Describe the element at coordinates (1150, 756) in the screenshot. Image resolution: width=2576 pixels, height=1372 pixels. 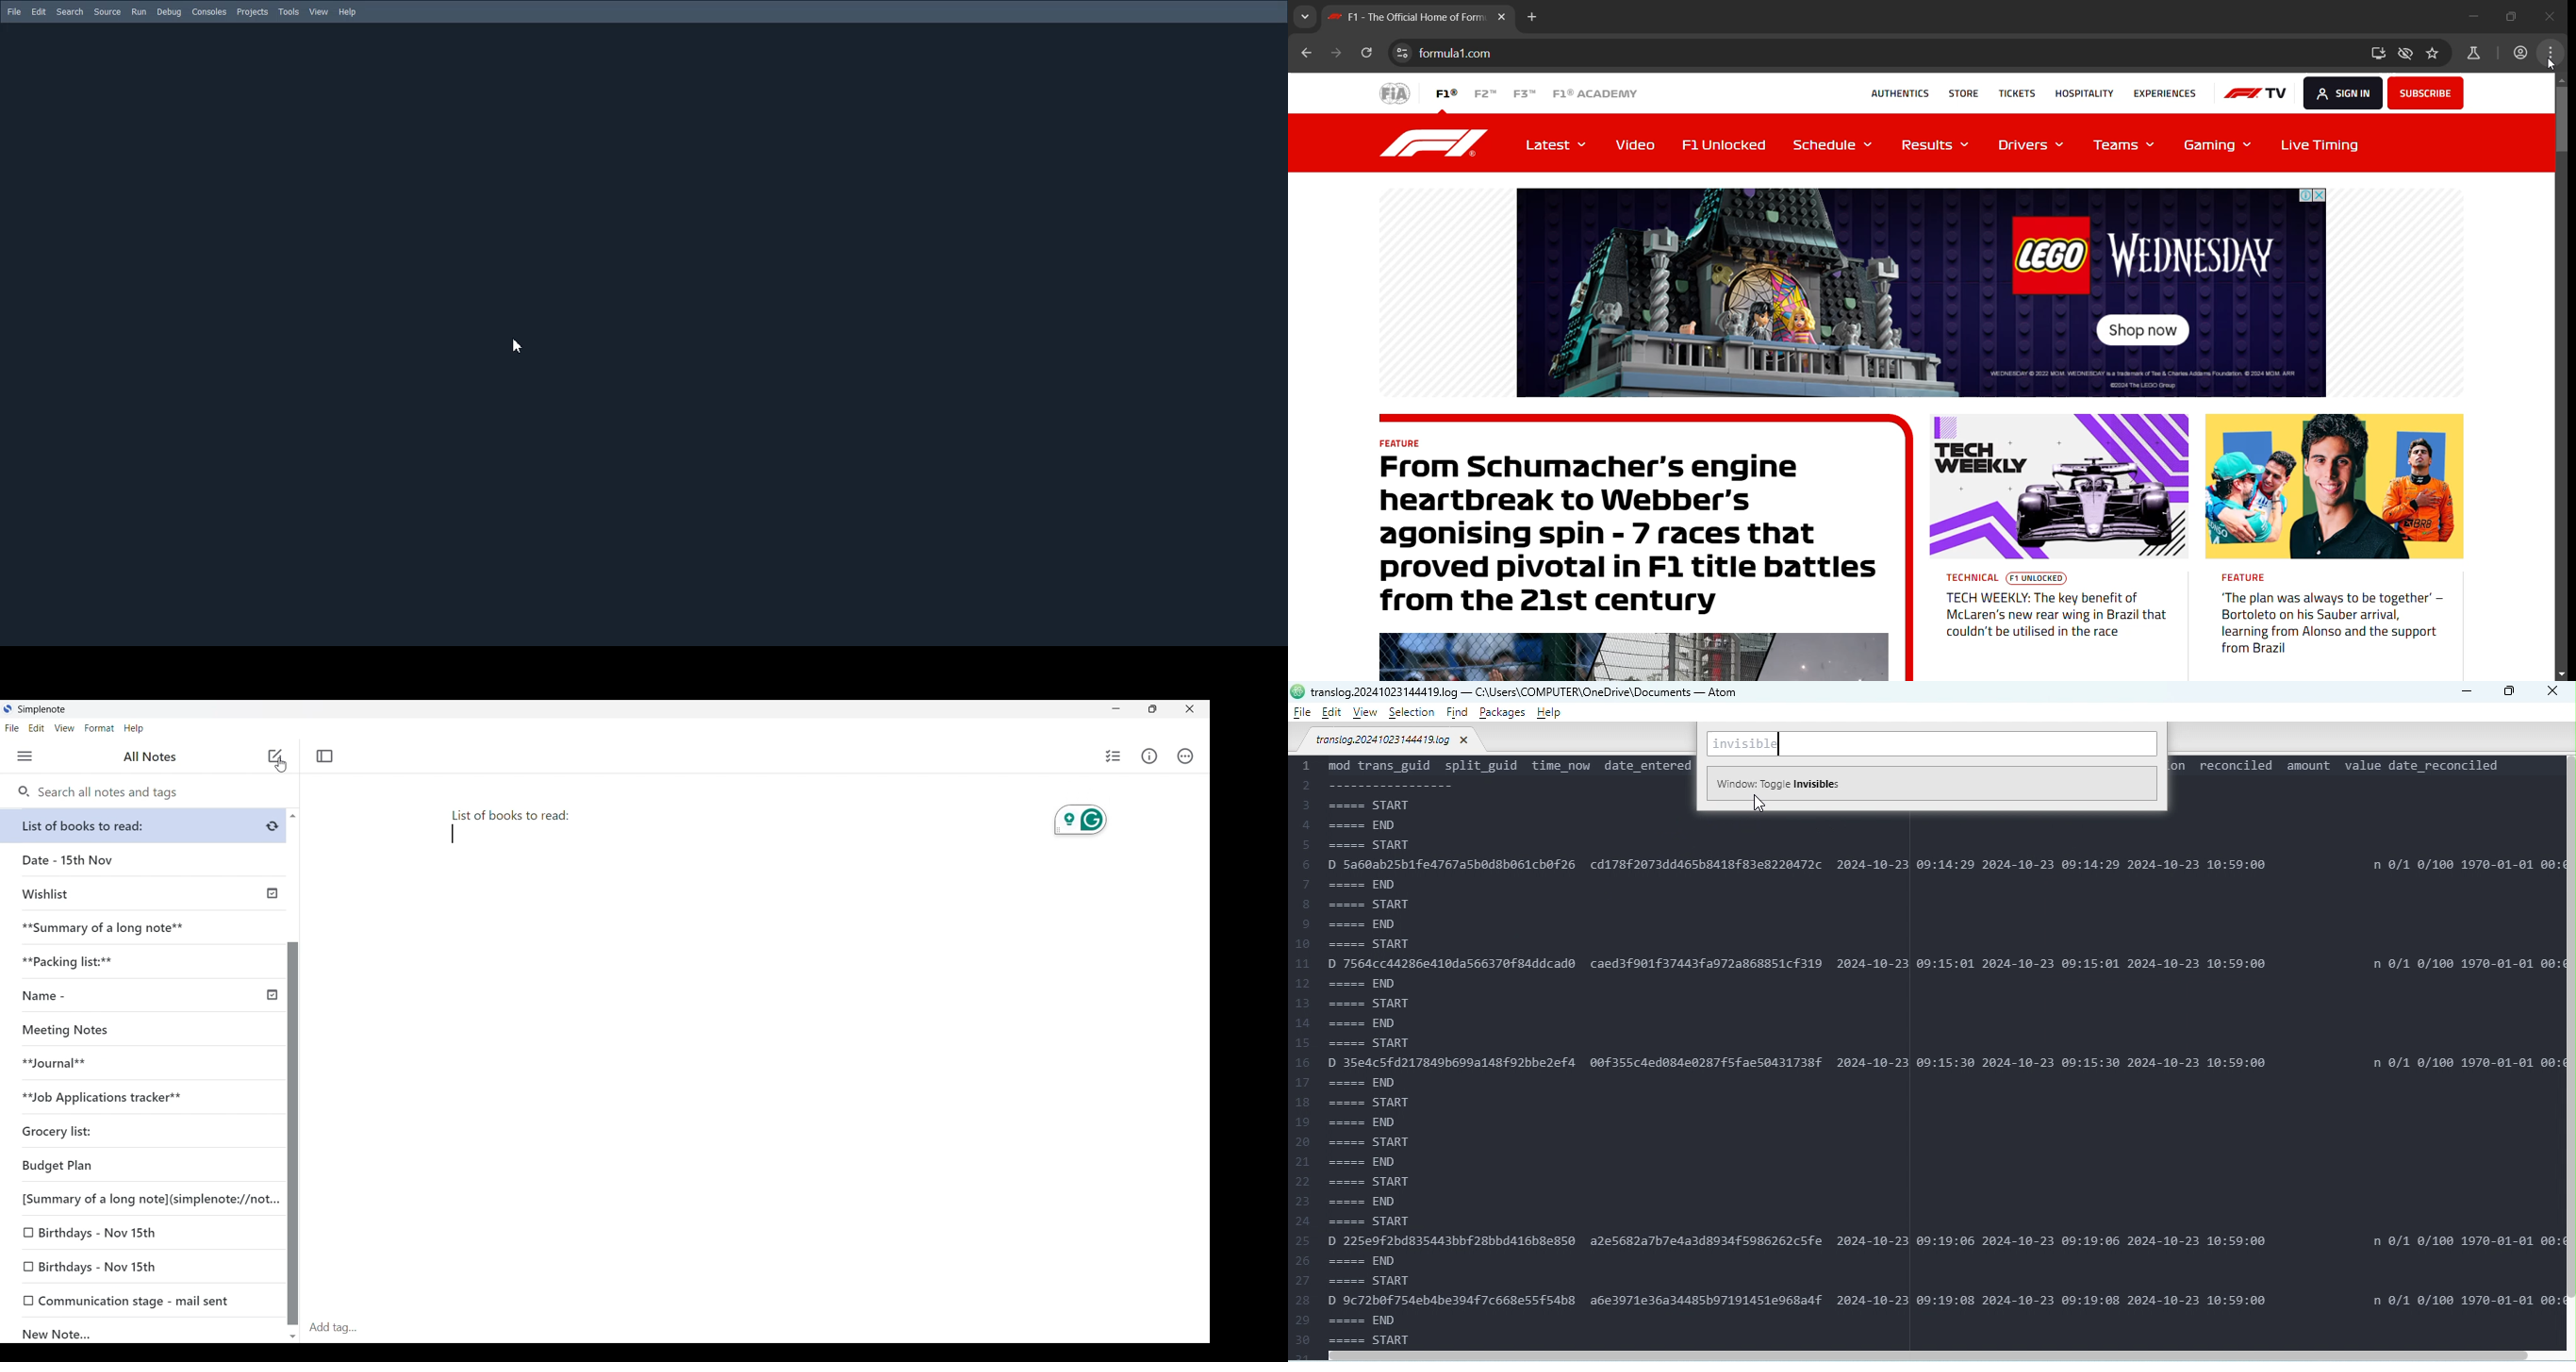
I see `Info` at that location.